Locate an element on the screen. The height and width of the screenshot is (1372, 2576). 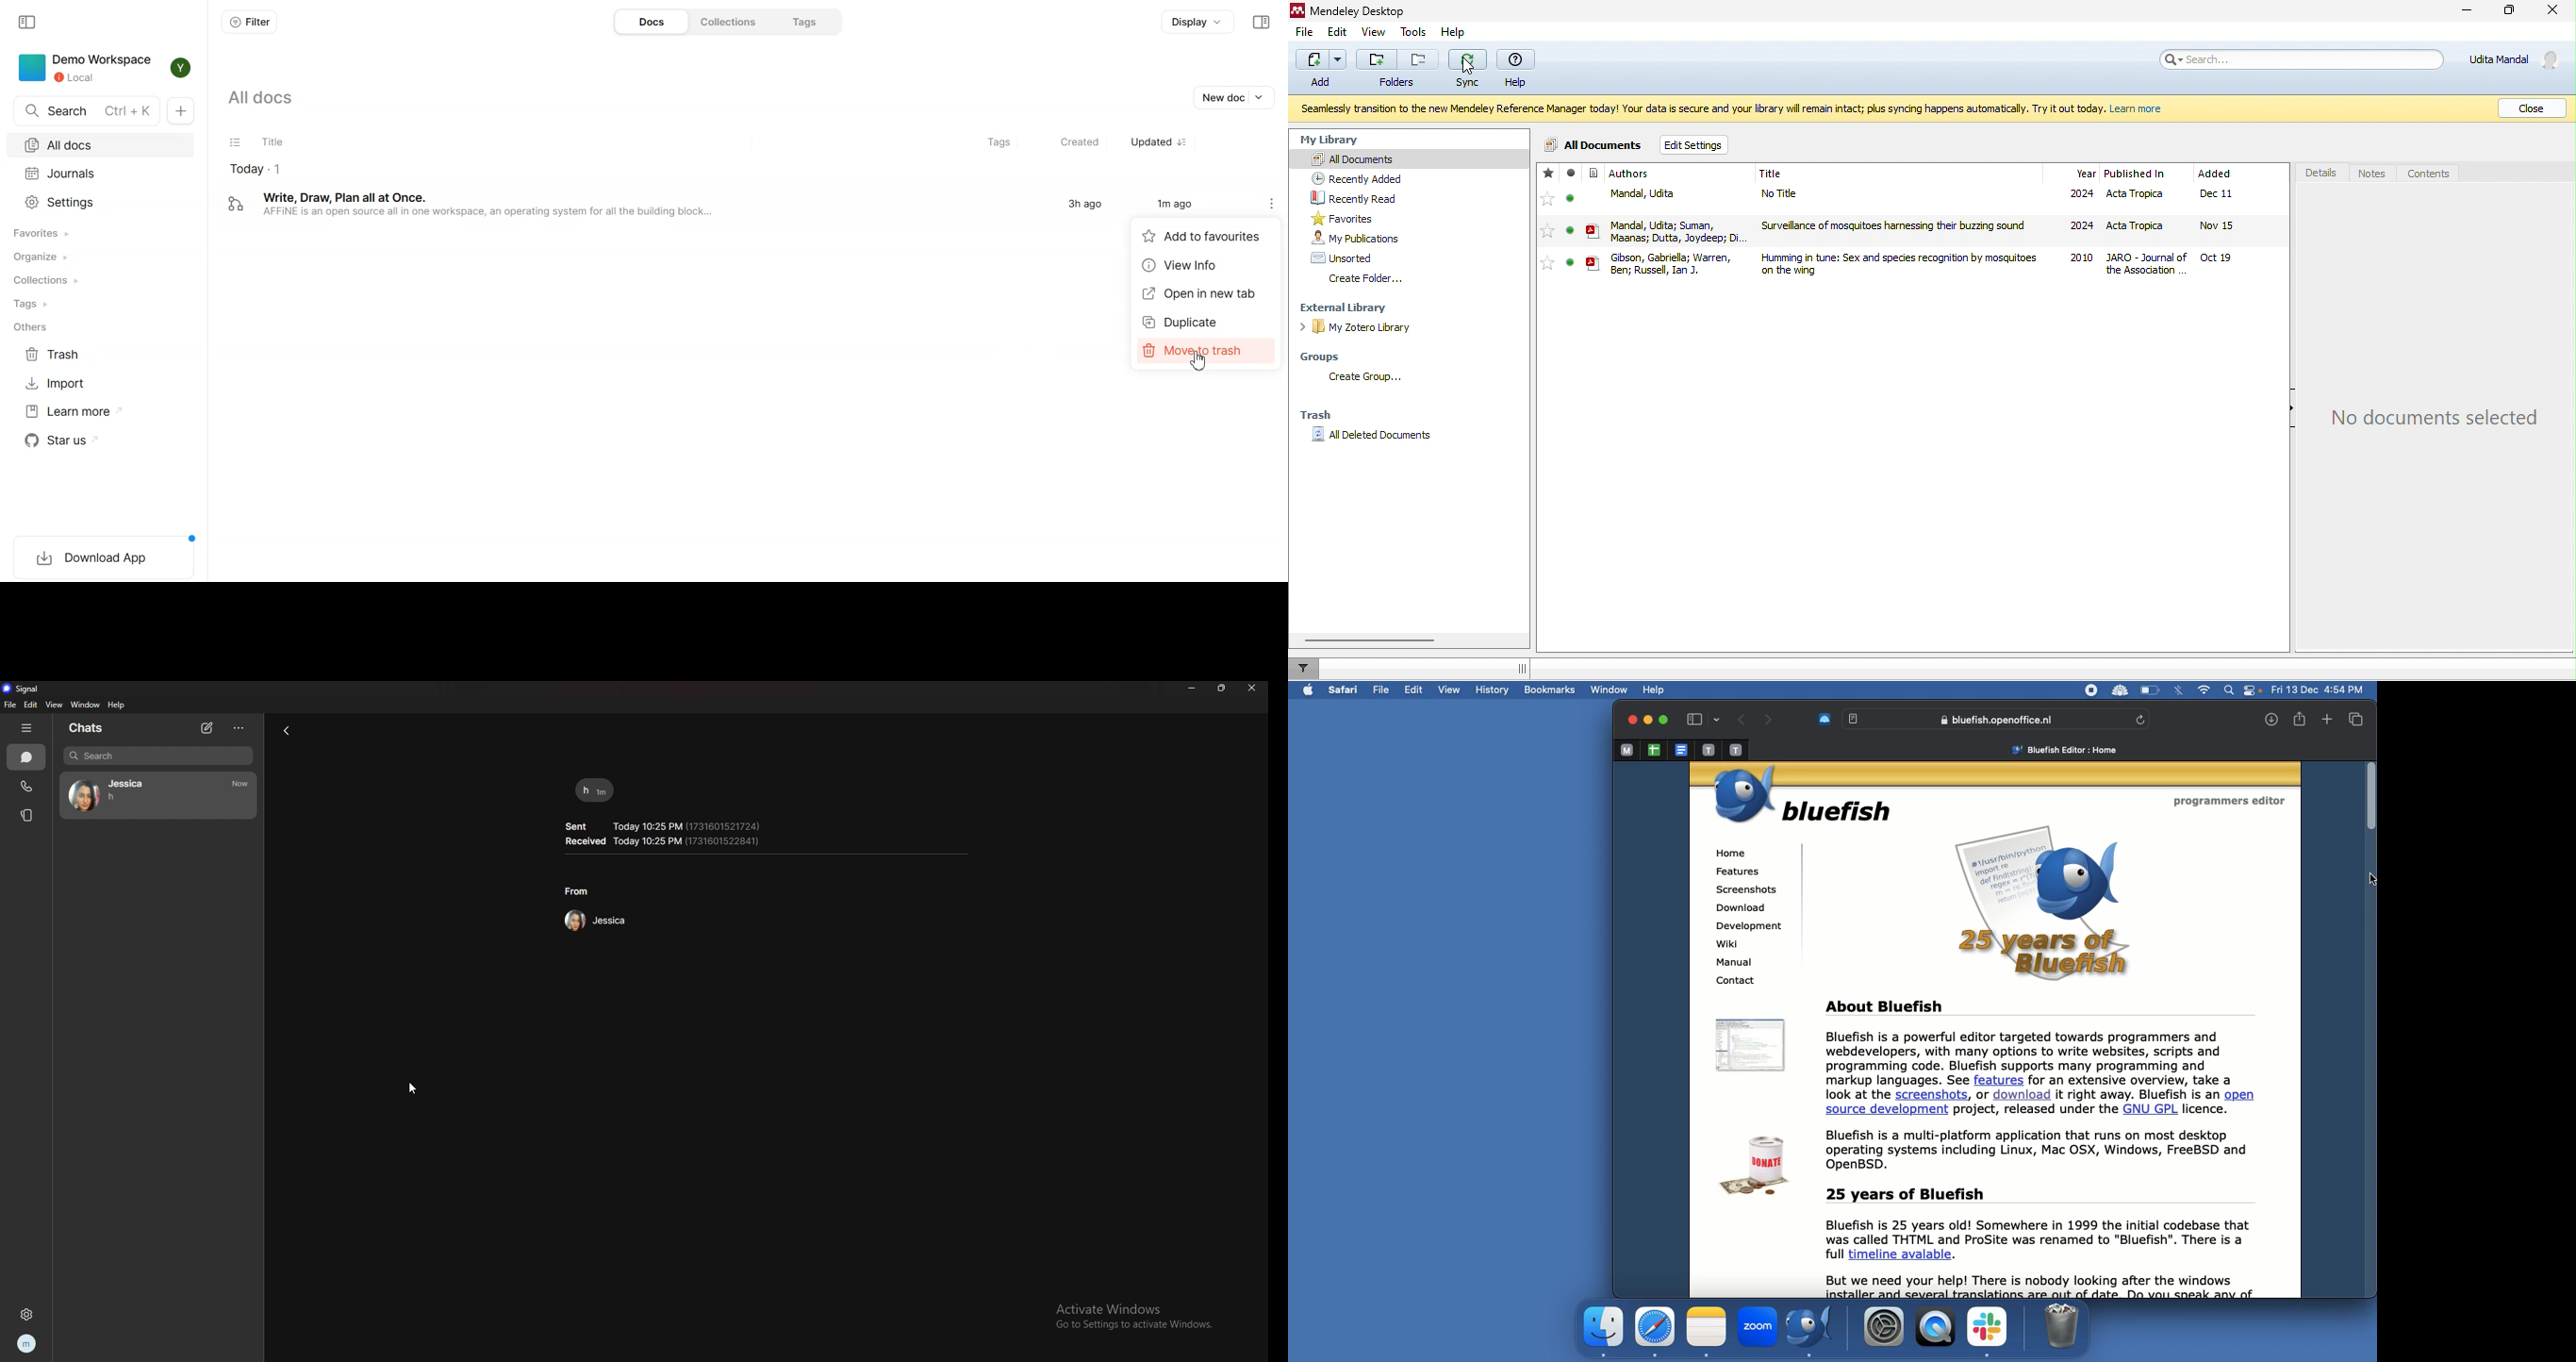
external library is located at coordinates (1349, 307).